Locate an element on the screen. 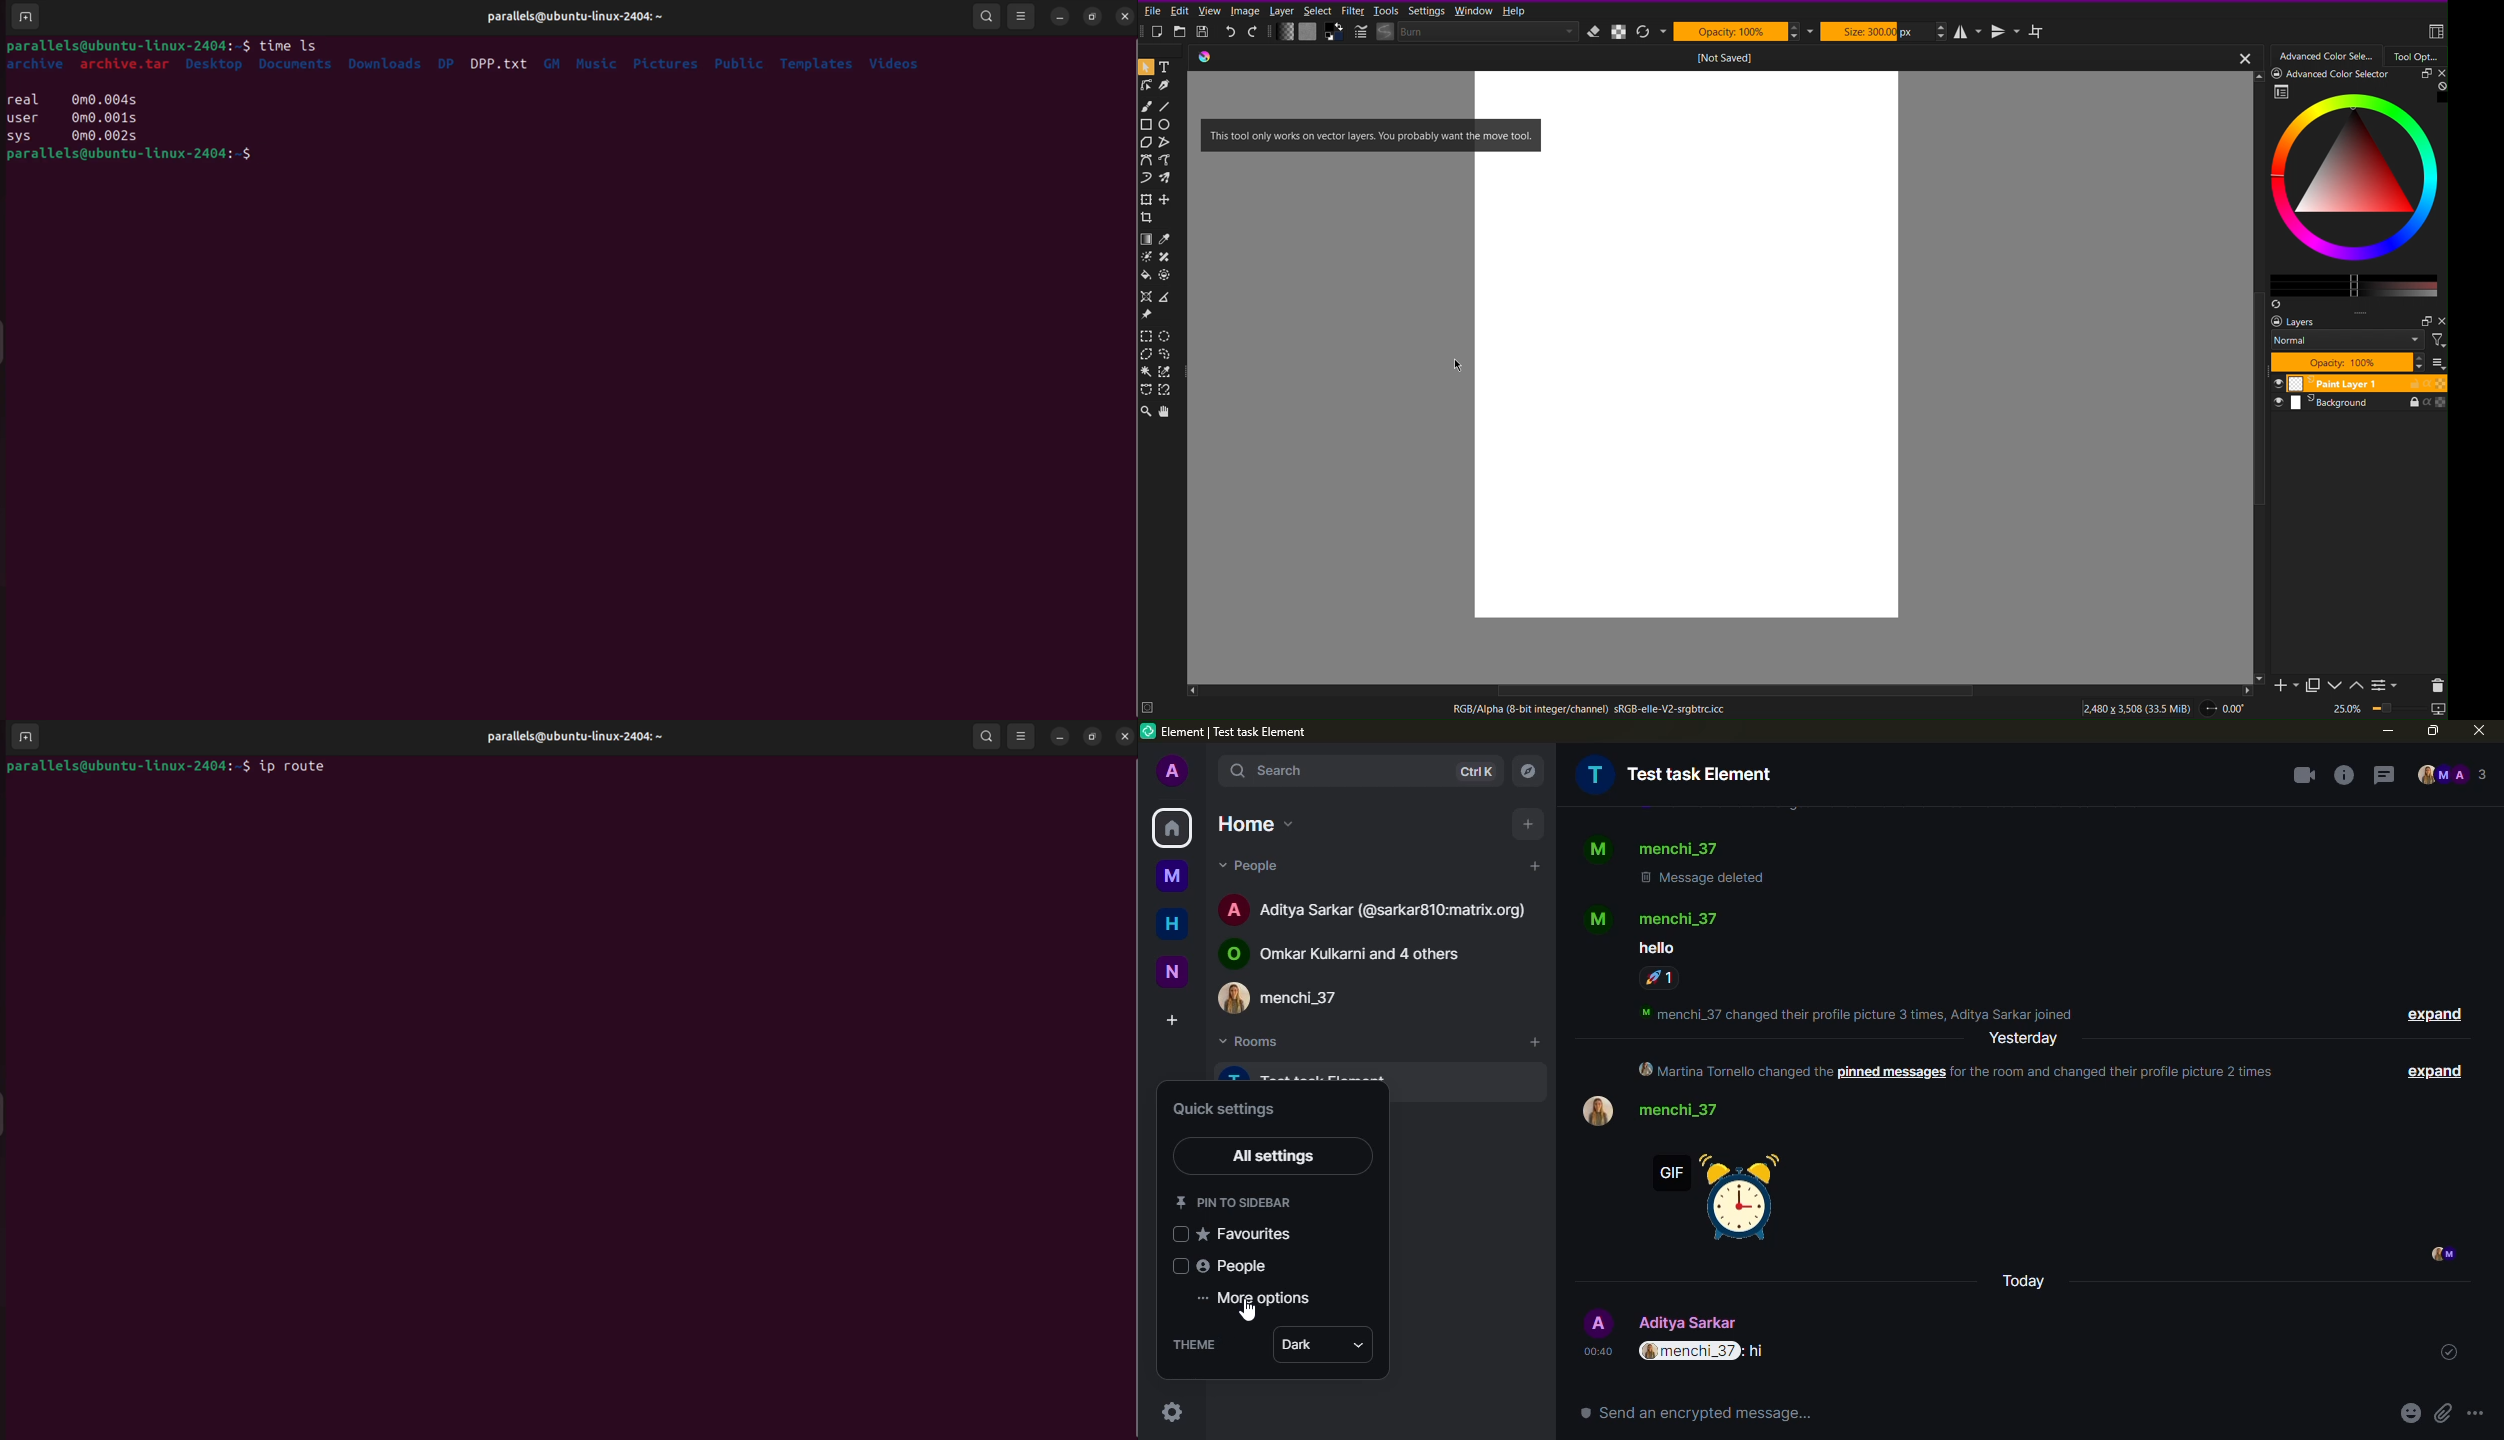 This screenshot has height=1456, width=2520. parallels profile is located at coordinates (572, 738).